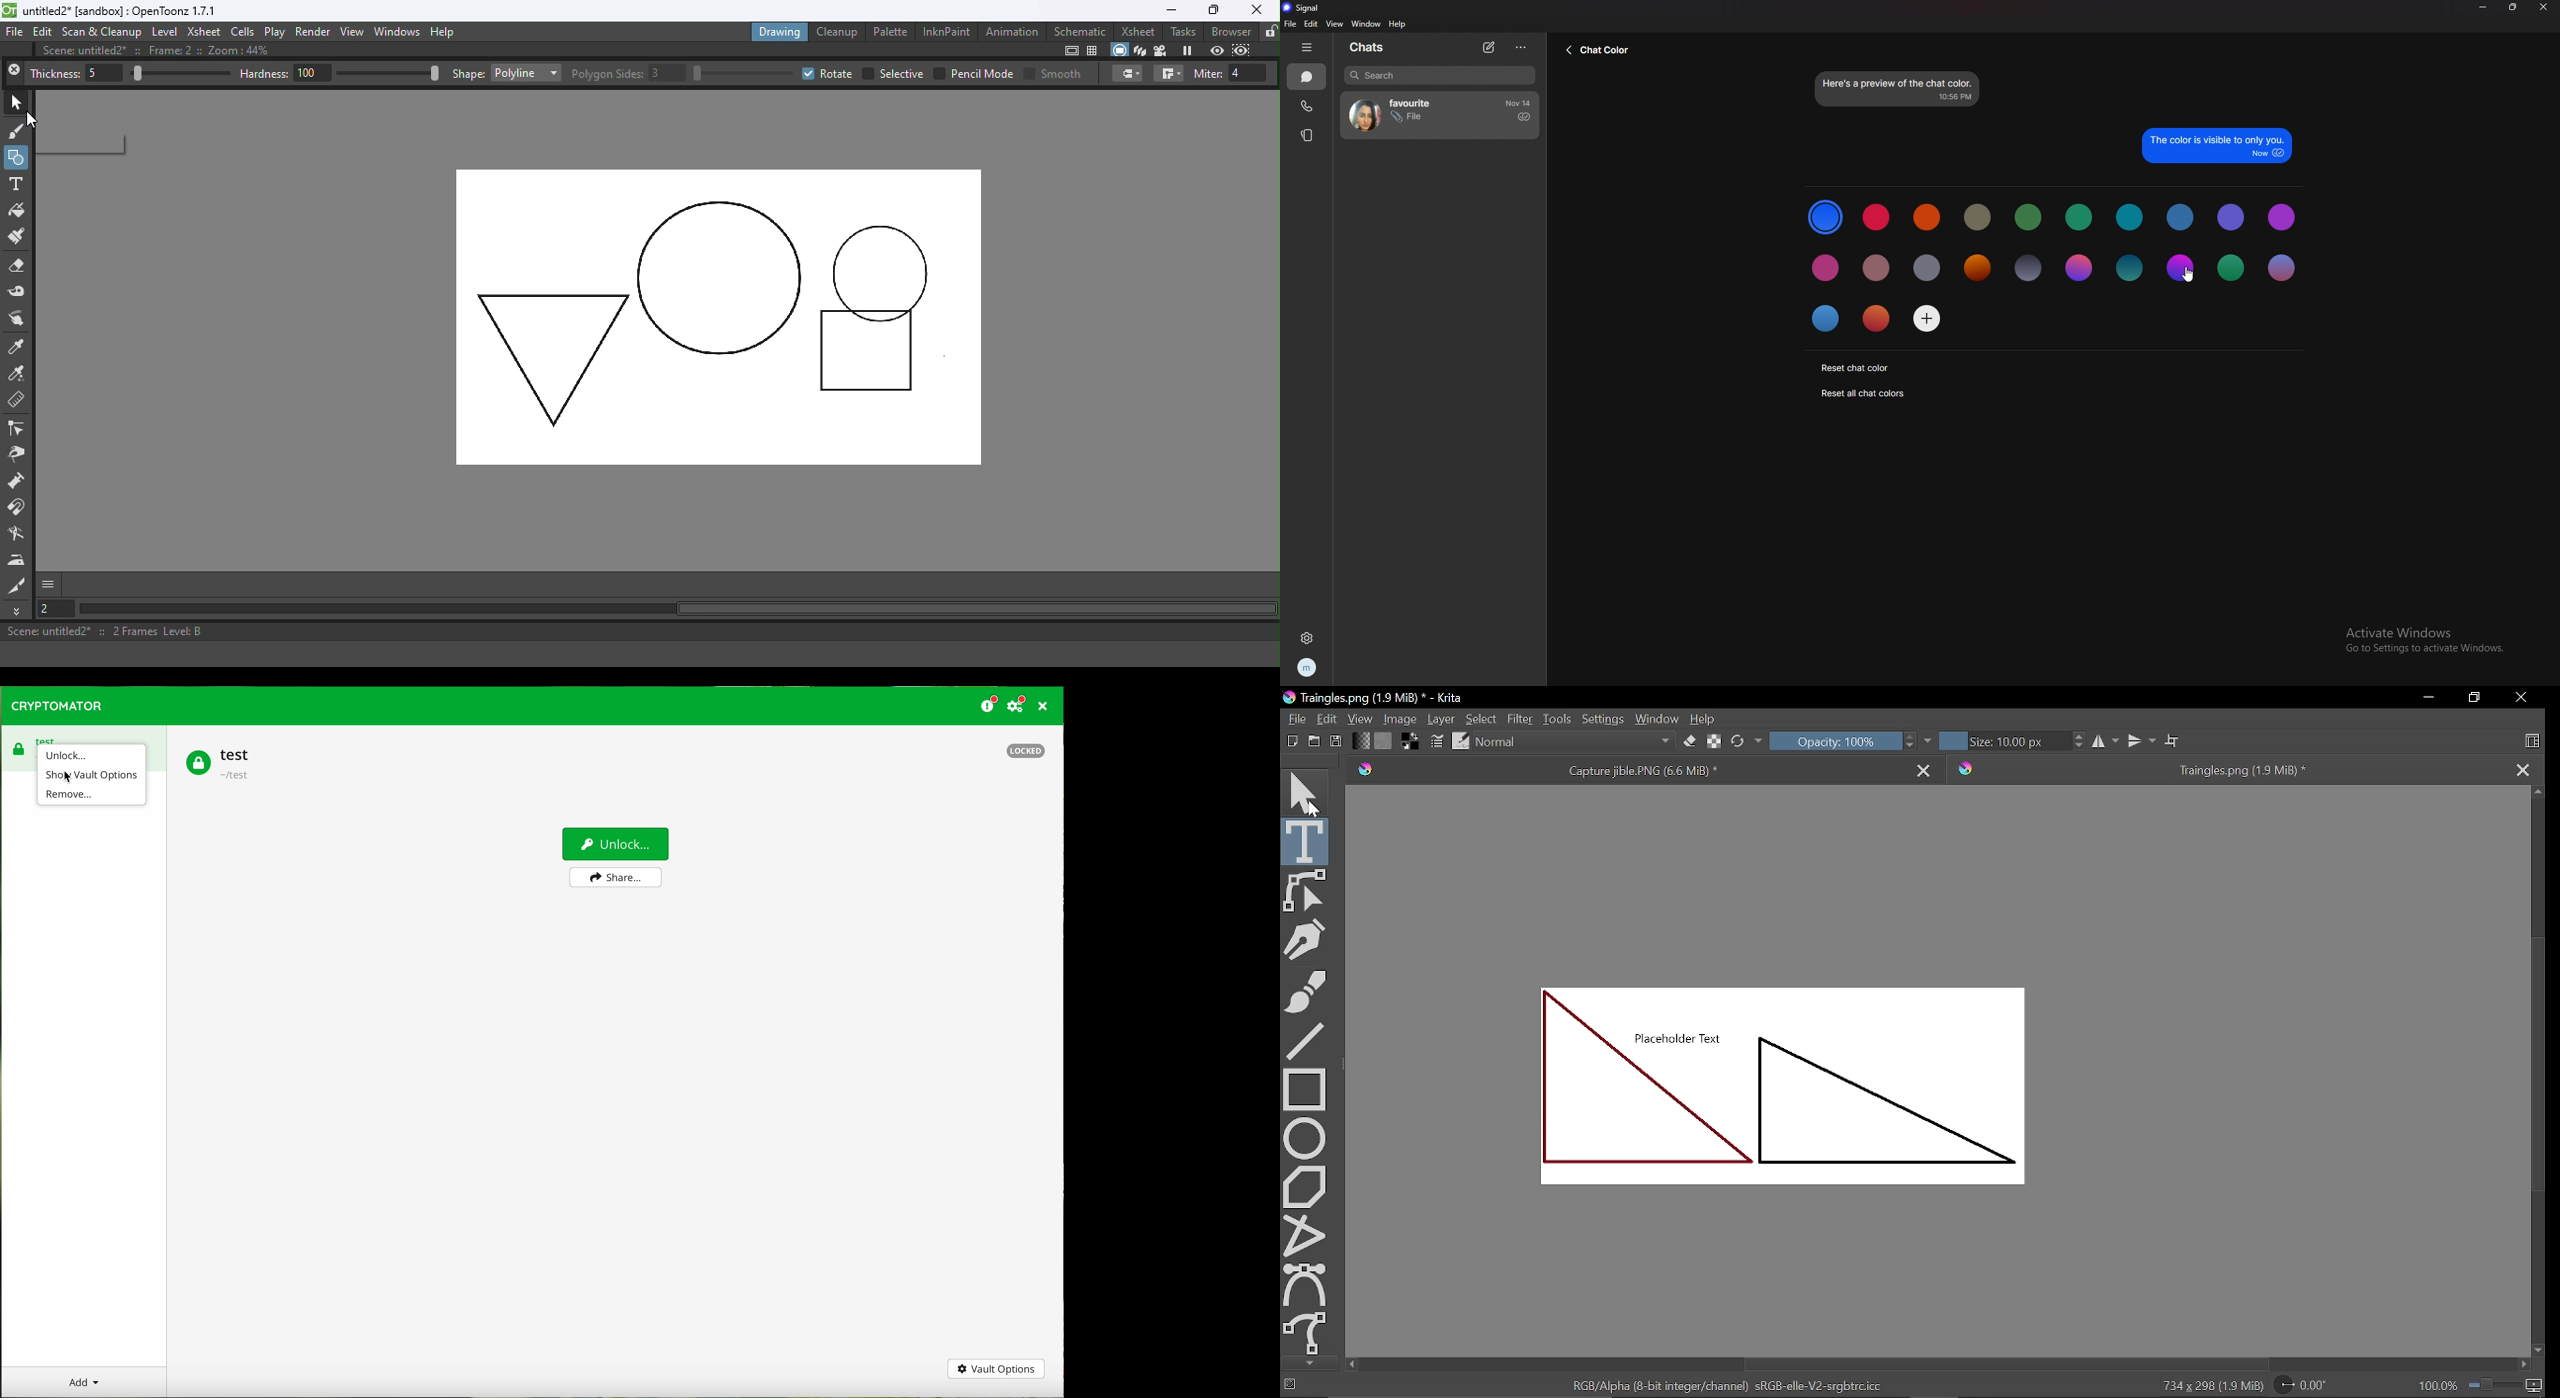  I want to click on Foreground color, so click(1411, 741).